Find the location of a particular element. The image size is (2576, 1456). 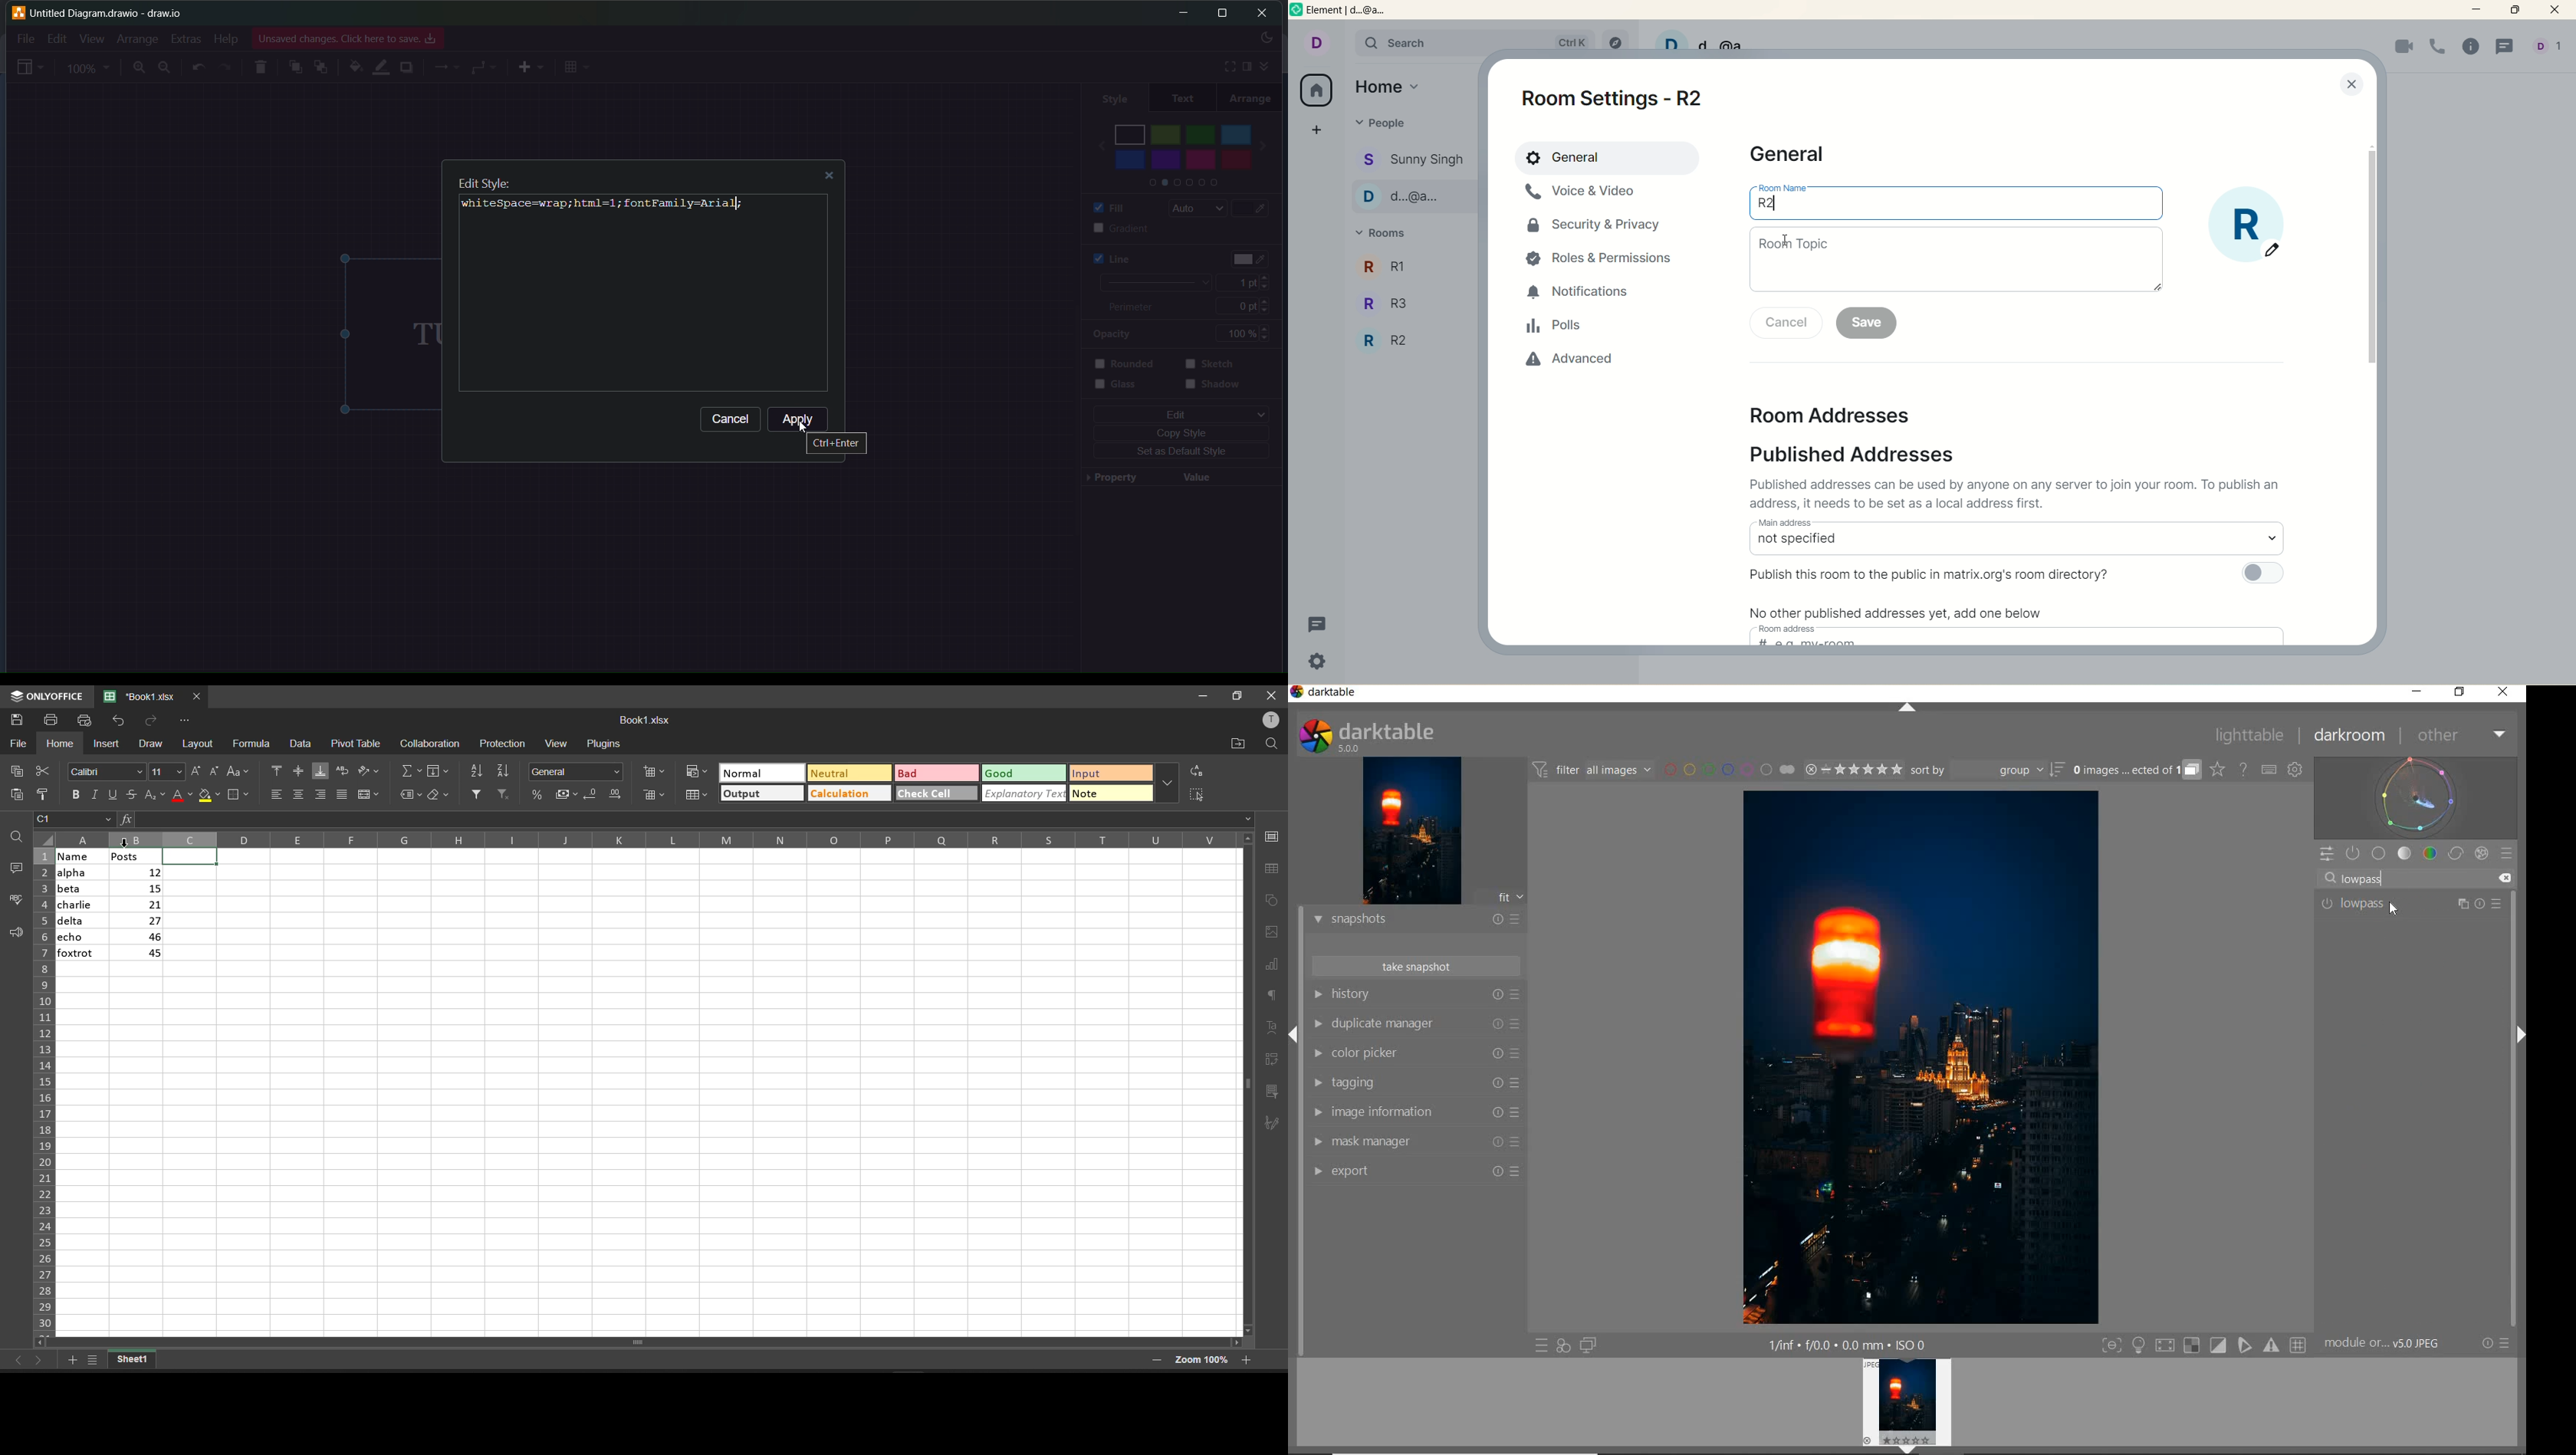

DISPLAYED GUI INFO is located at coordinates (1848, 1344).